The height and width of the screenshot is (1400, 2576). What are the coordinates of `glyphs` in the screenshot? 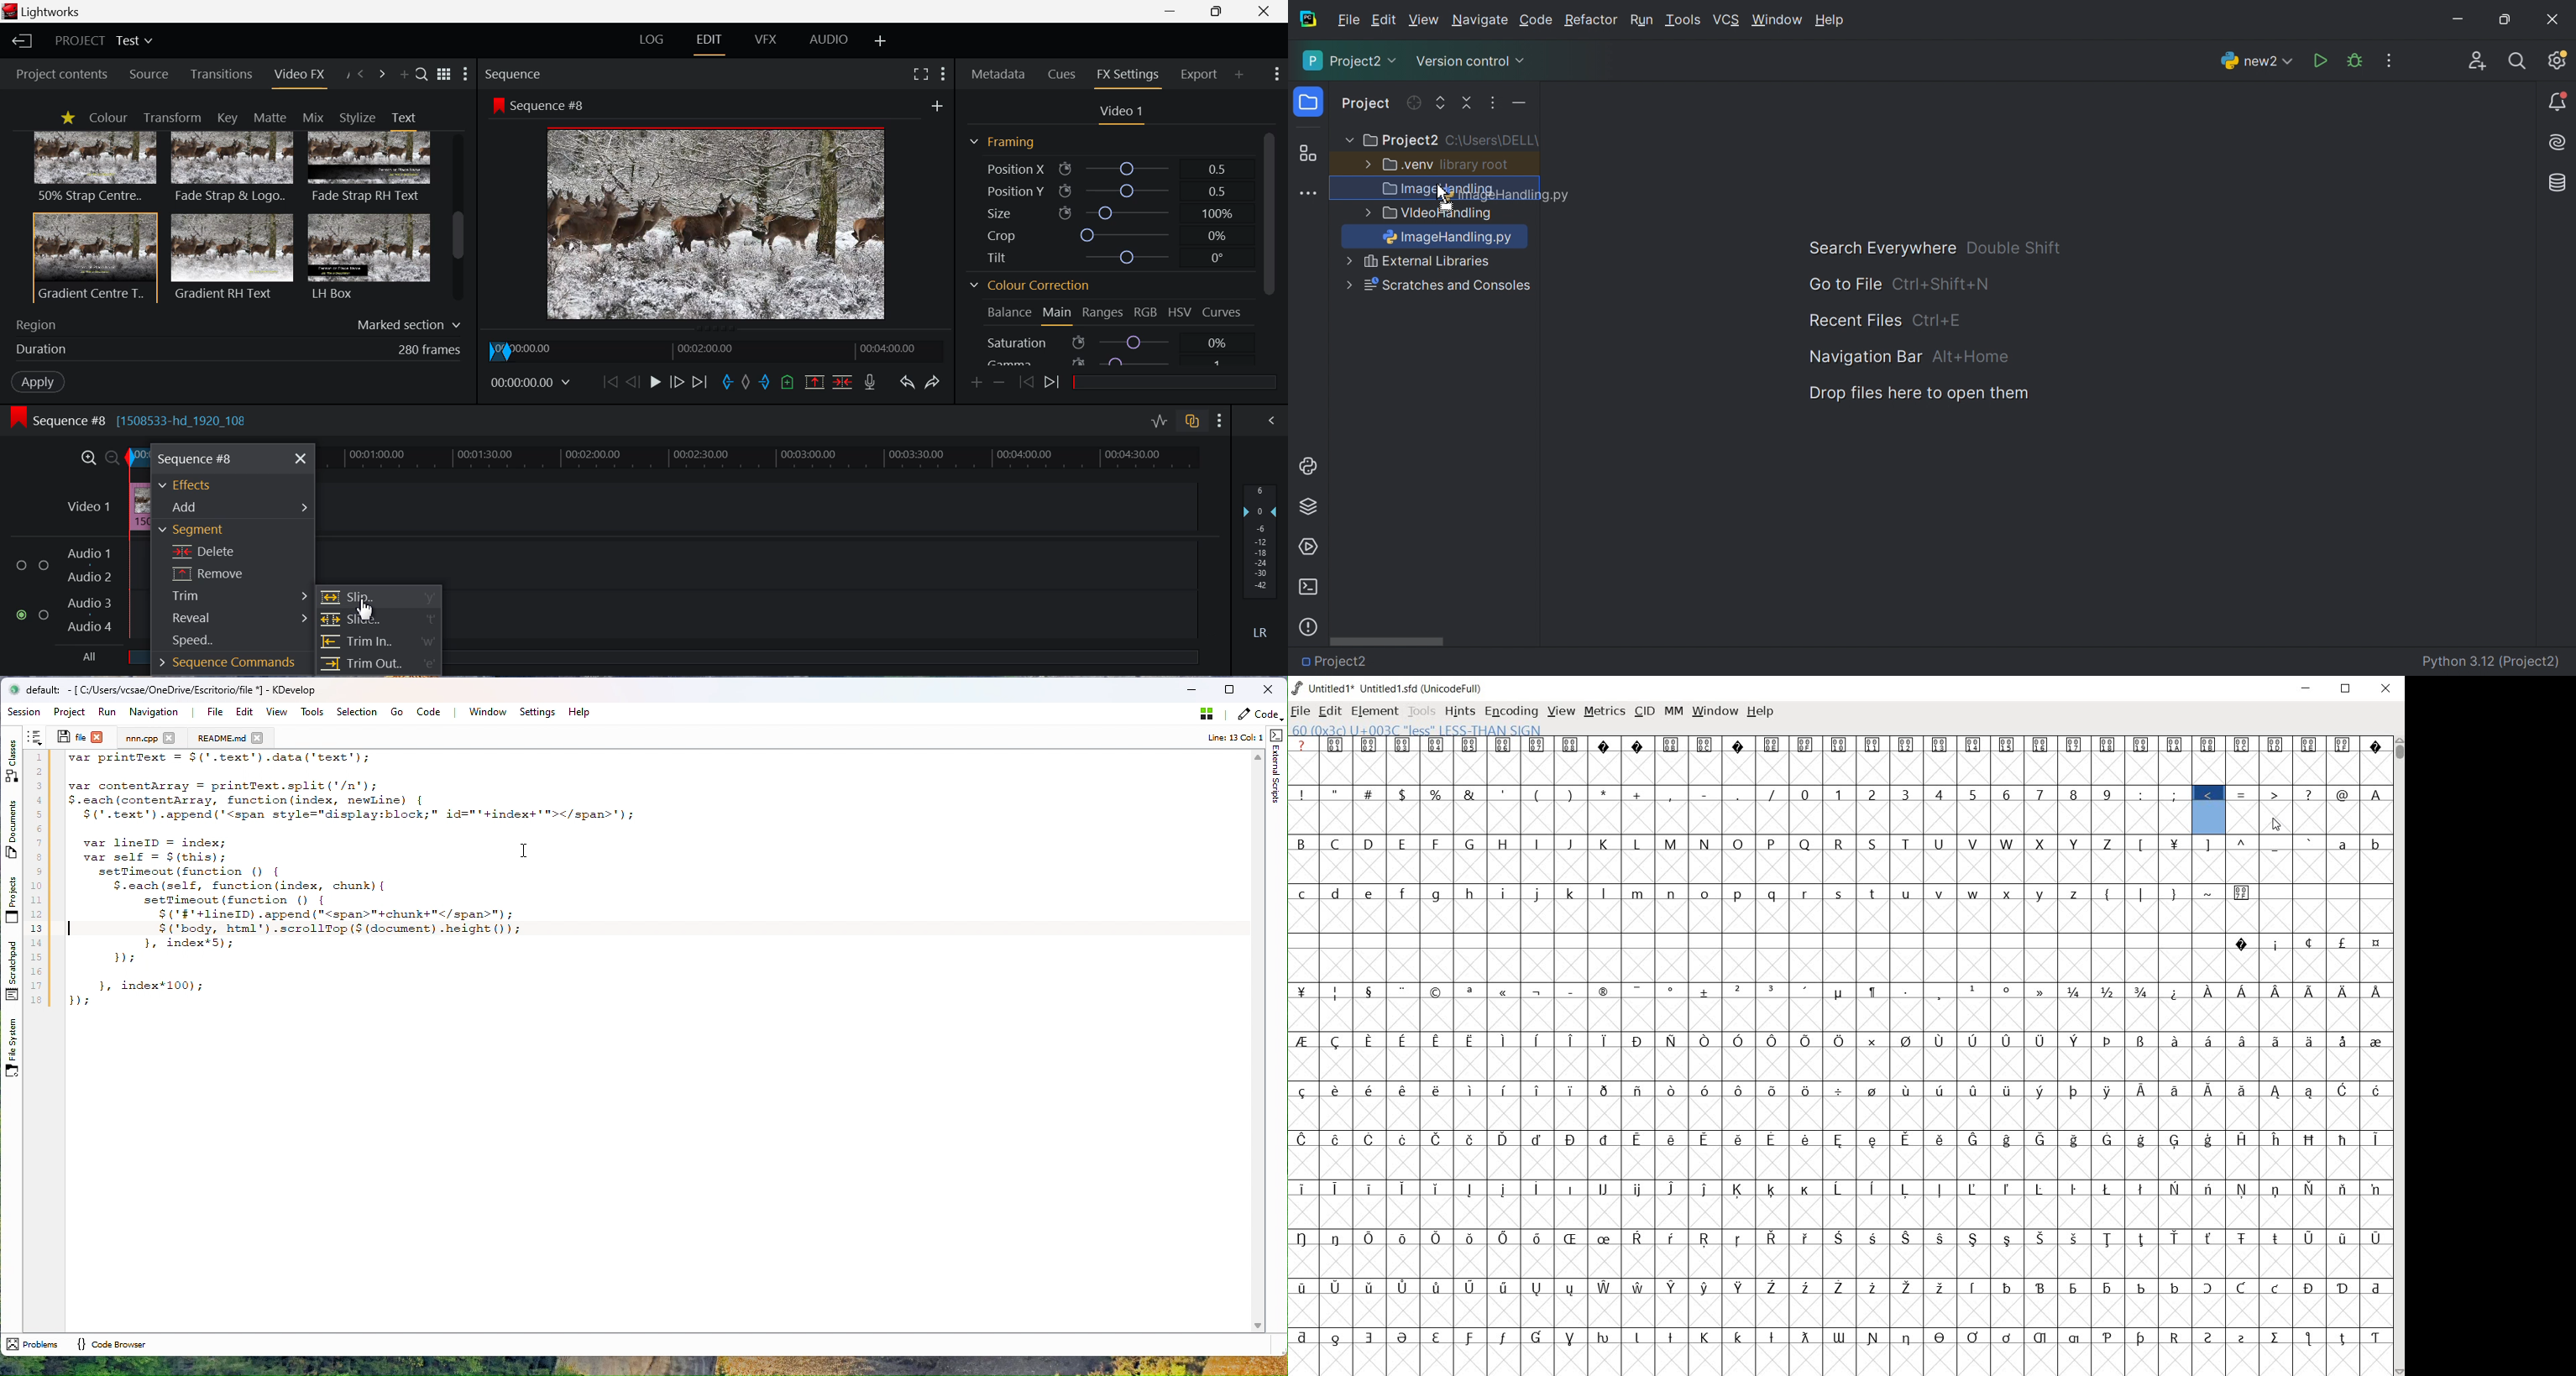 It's located at (1837, 1051).